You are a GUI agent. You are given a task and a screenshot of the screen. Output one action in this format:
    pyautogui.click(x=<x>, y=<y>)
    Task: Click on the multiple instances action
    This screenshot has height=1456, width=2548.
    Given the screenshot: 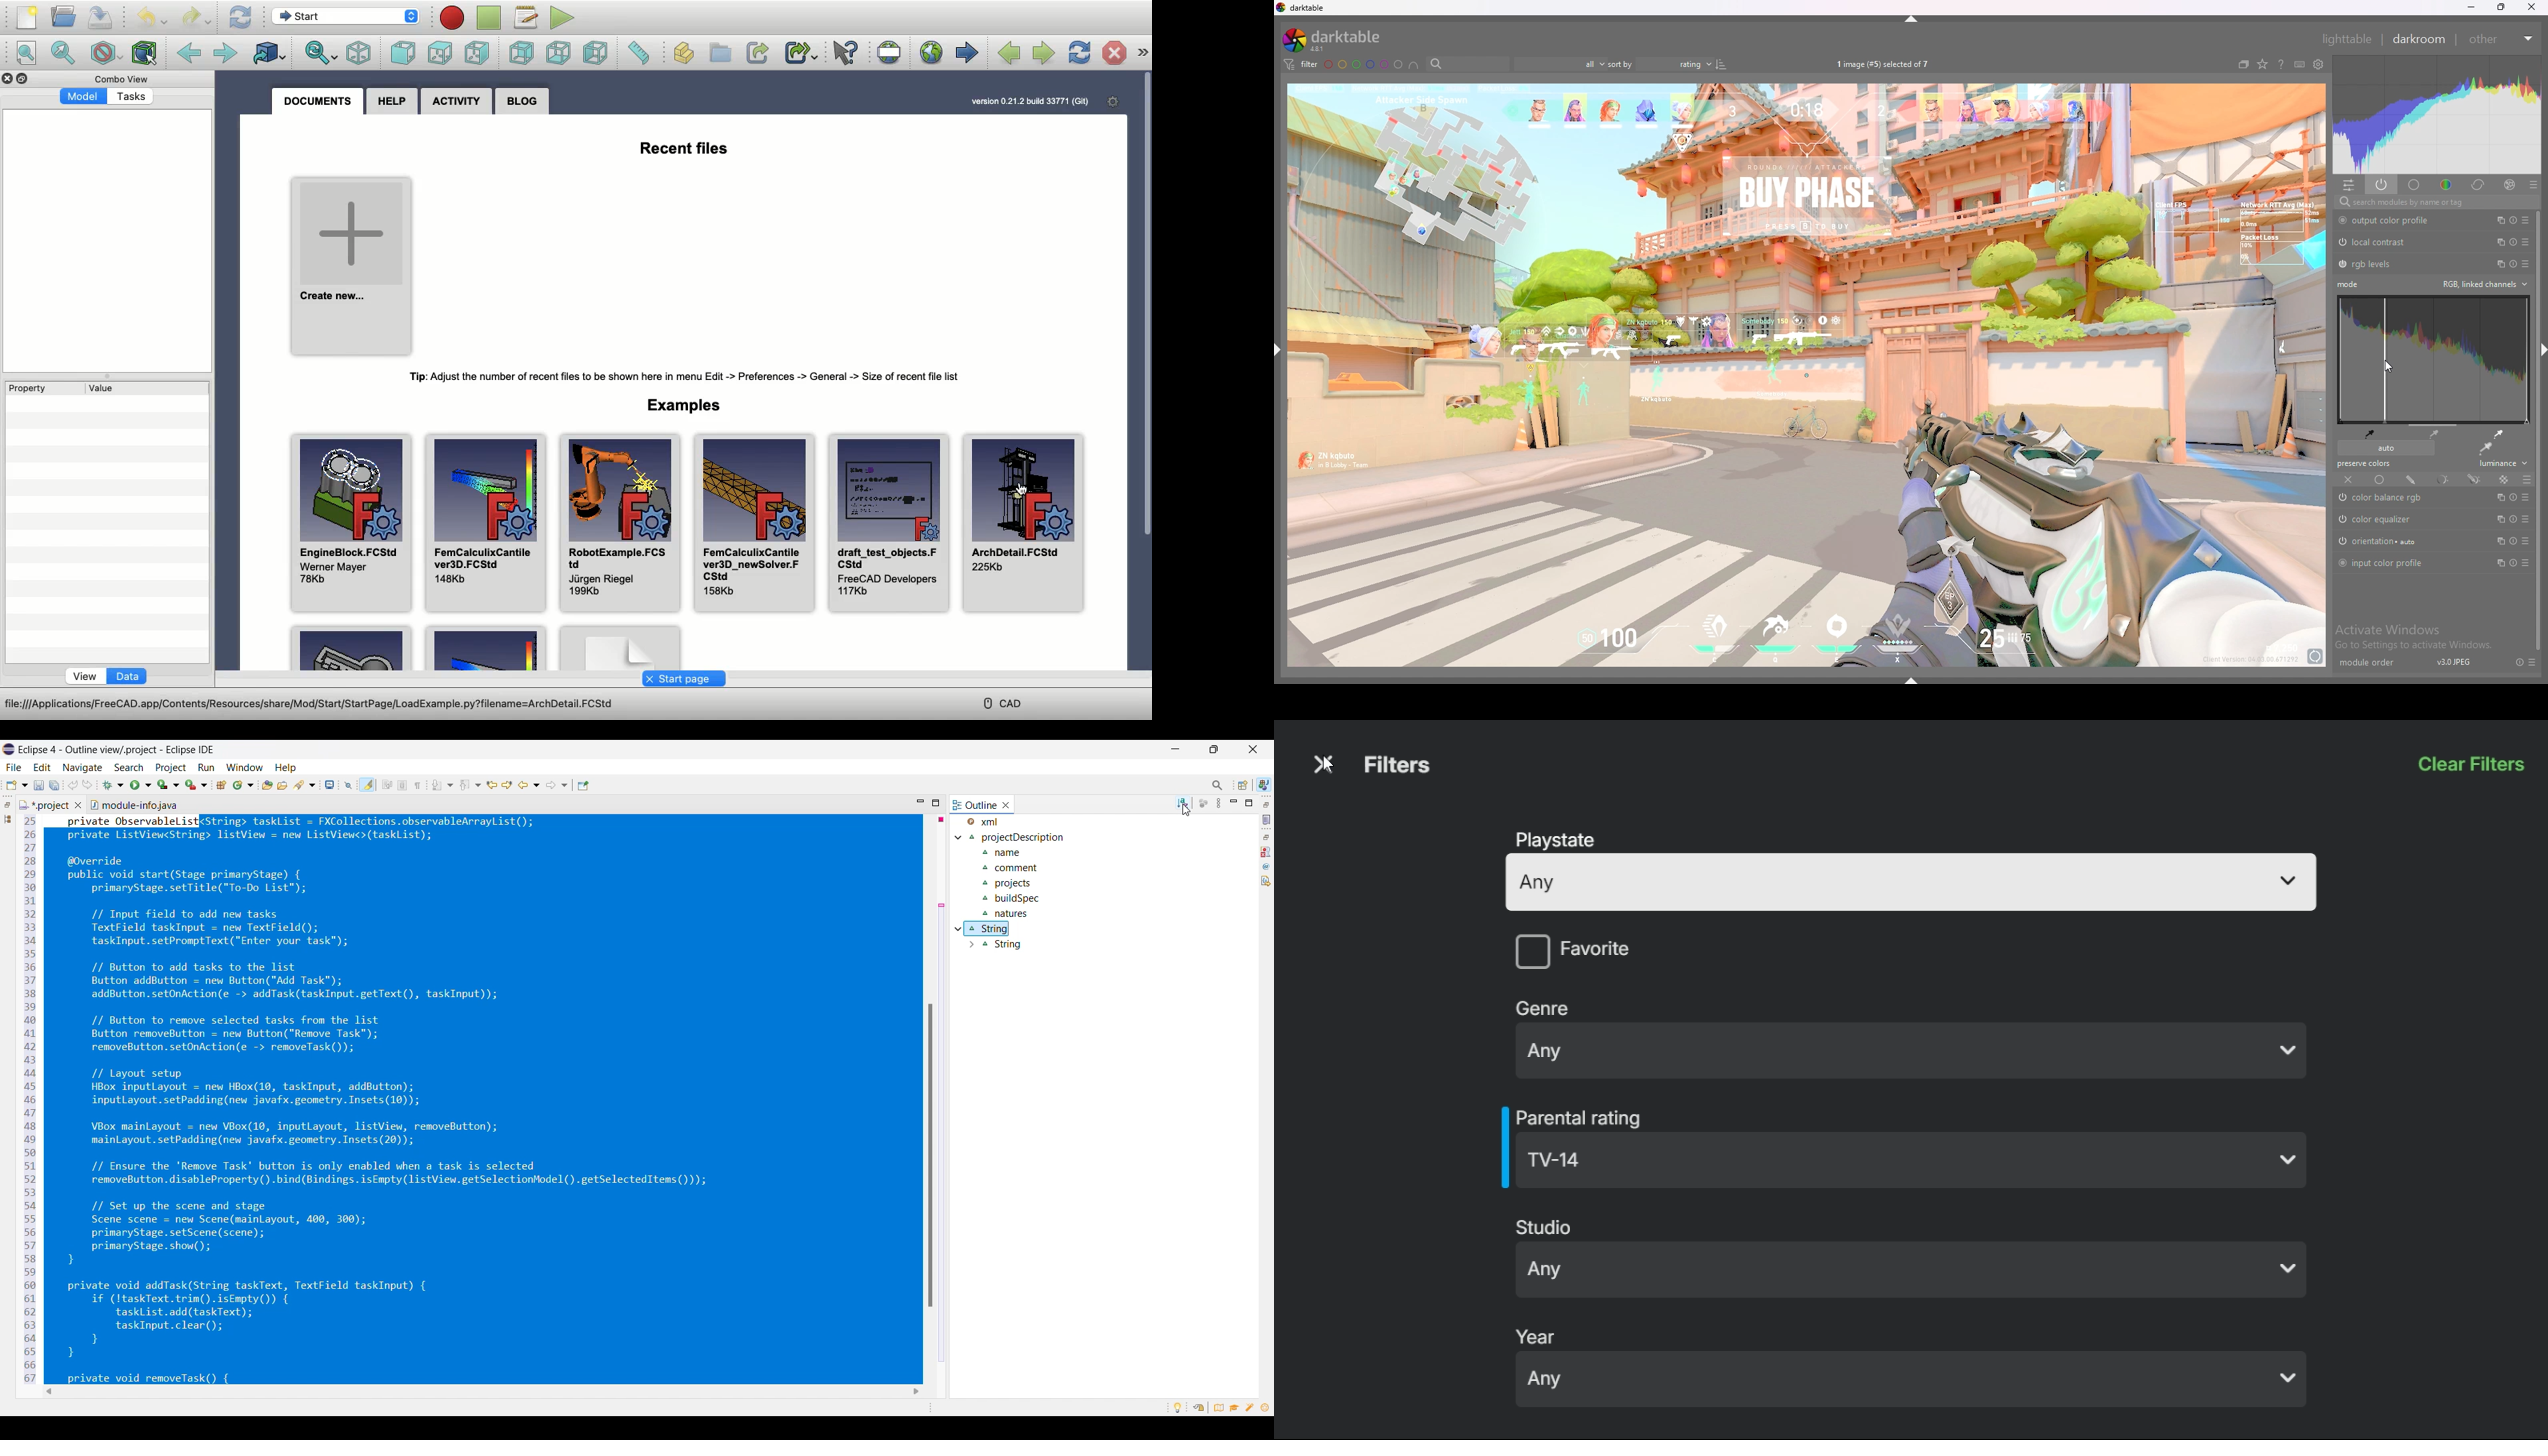 What is the action you would take?
    pyautogui.click(x=2497, y=242)
    